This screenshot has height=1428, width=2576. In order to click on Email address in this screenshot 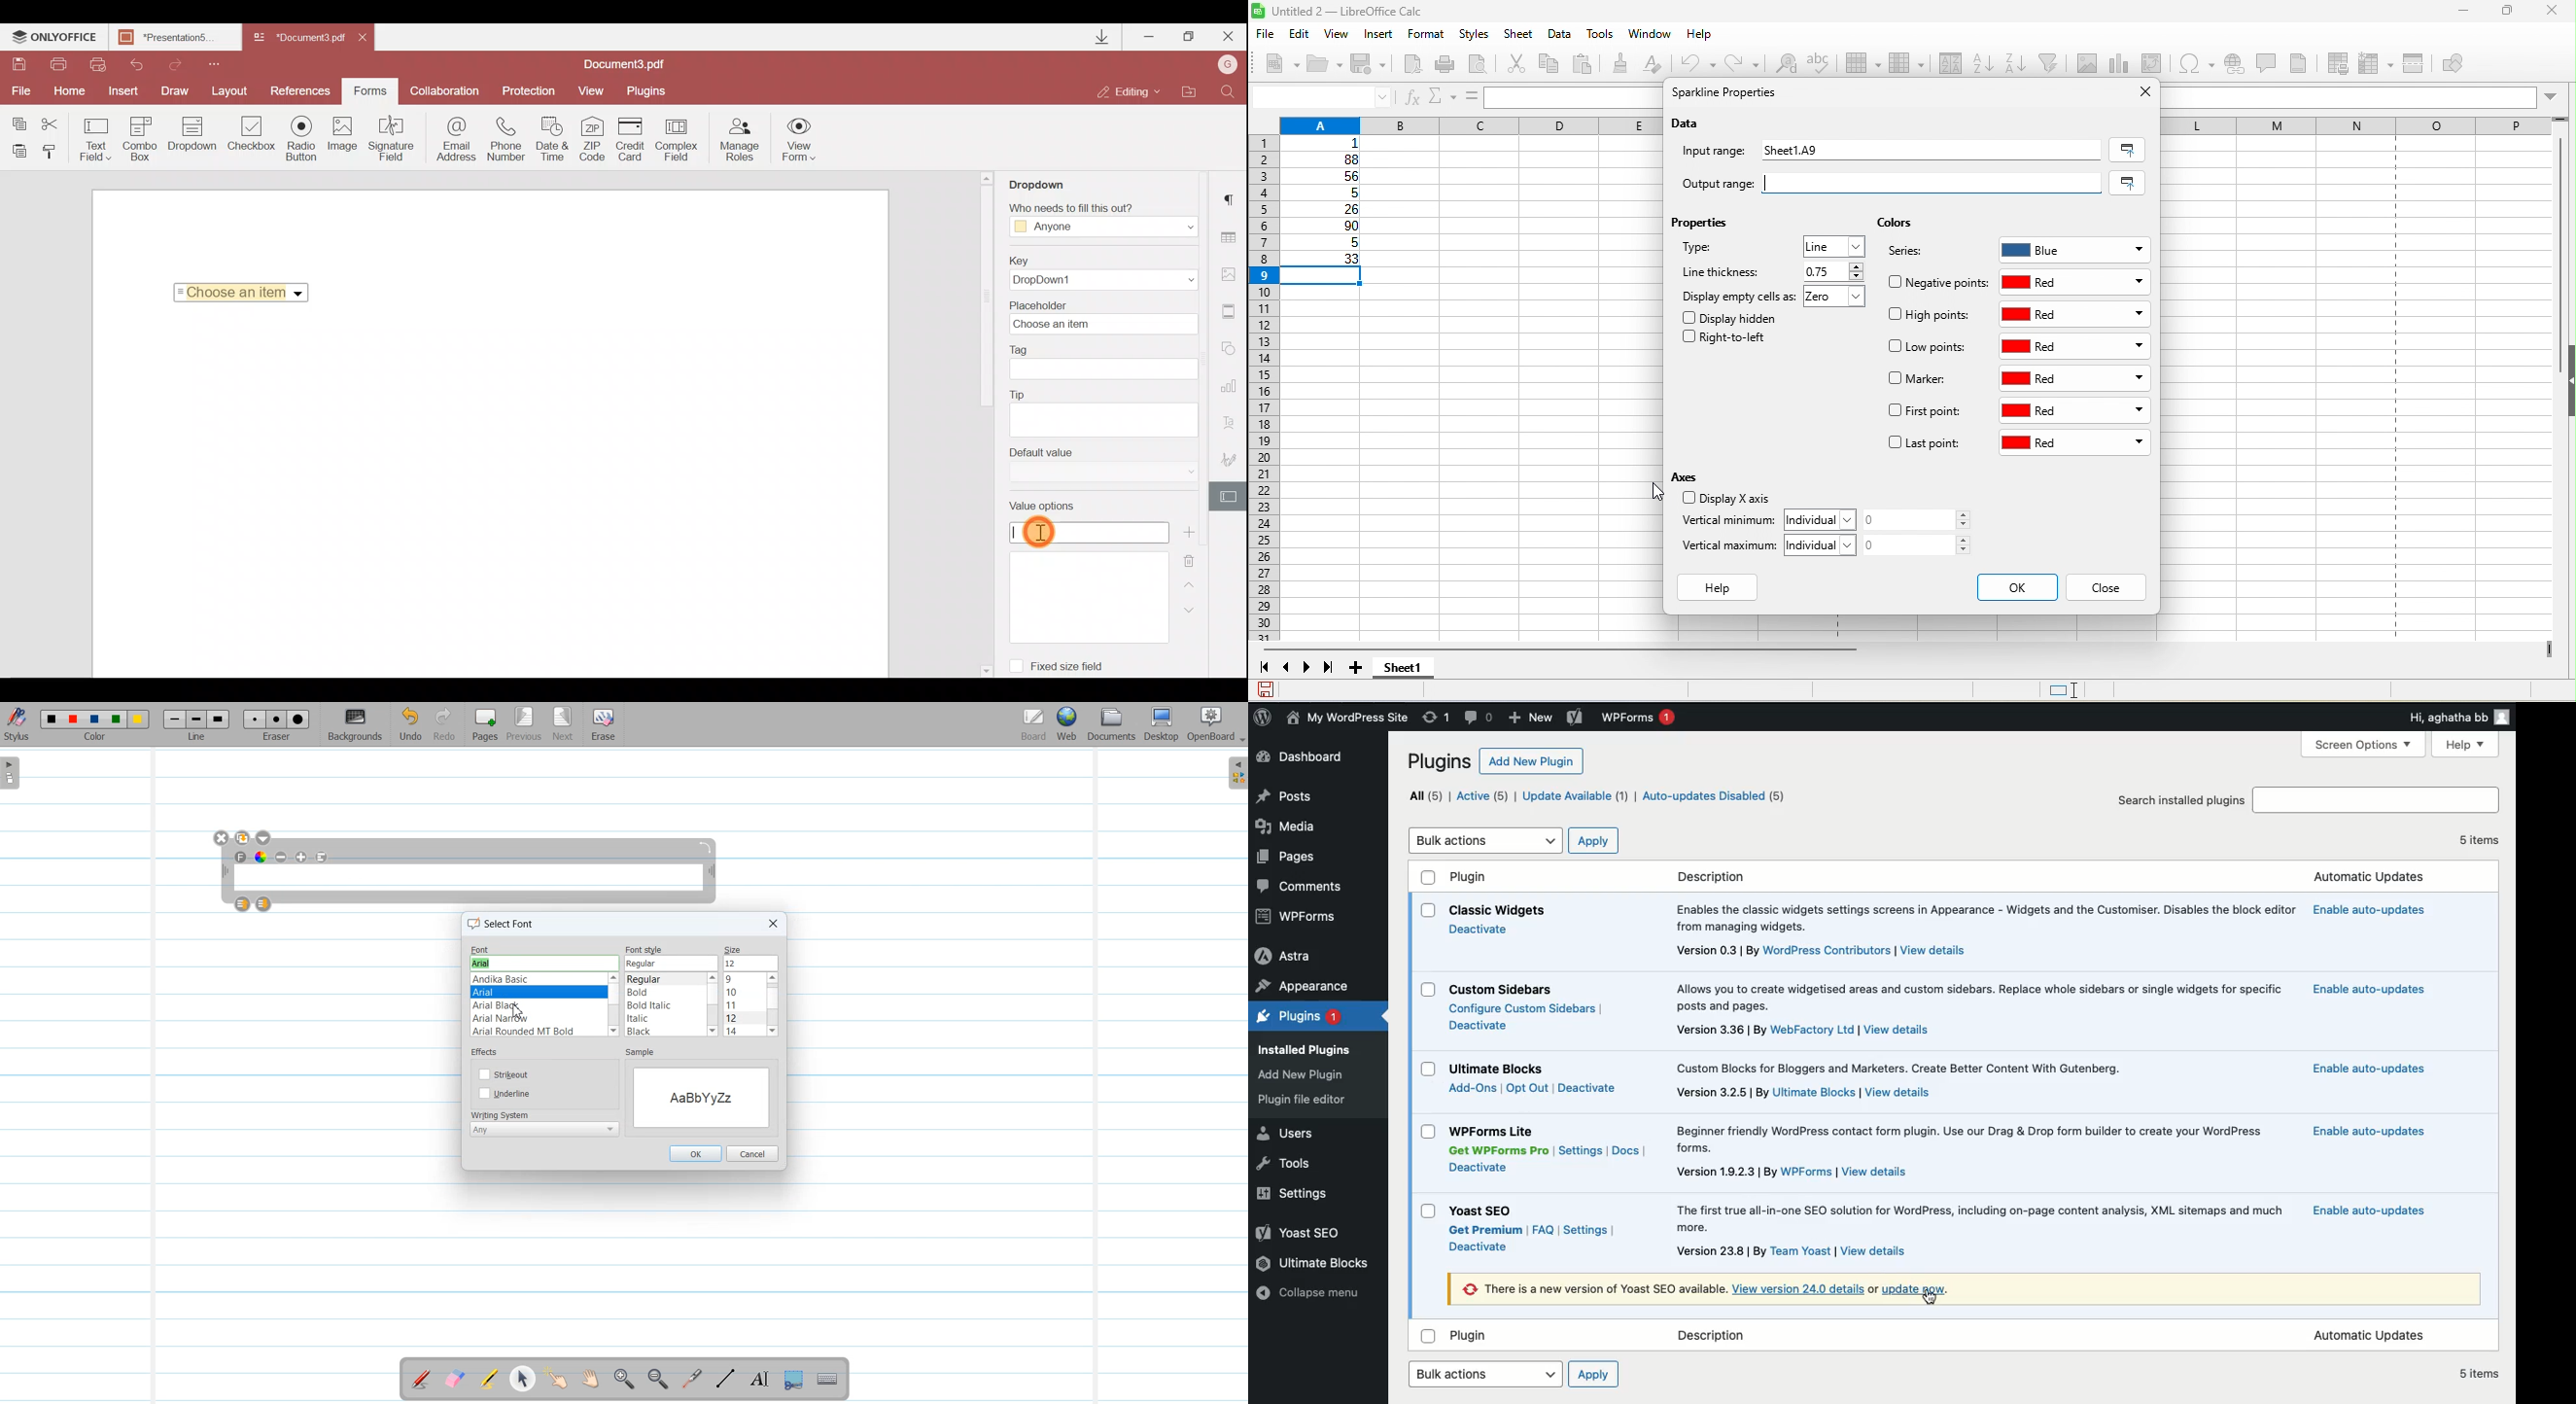, I will do `click(457, 141)`.